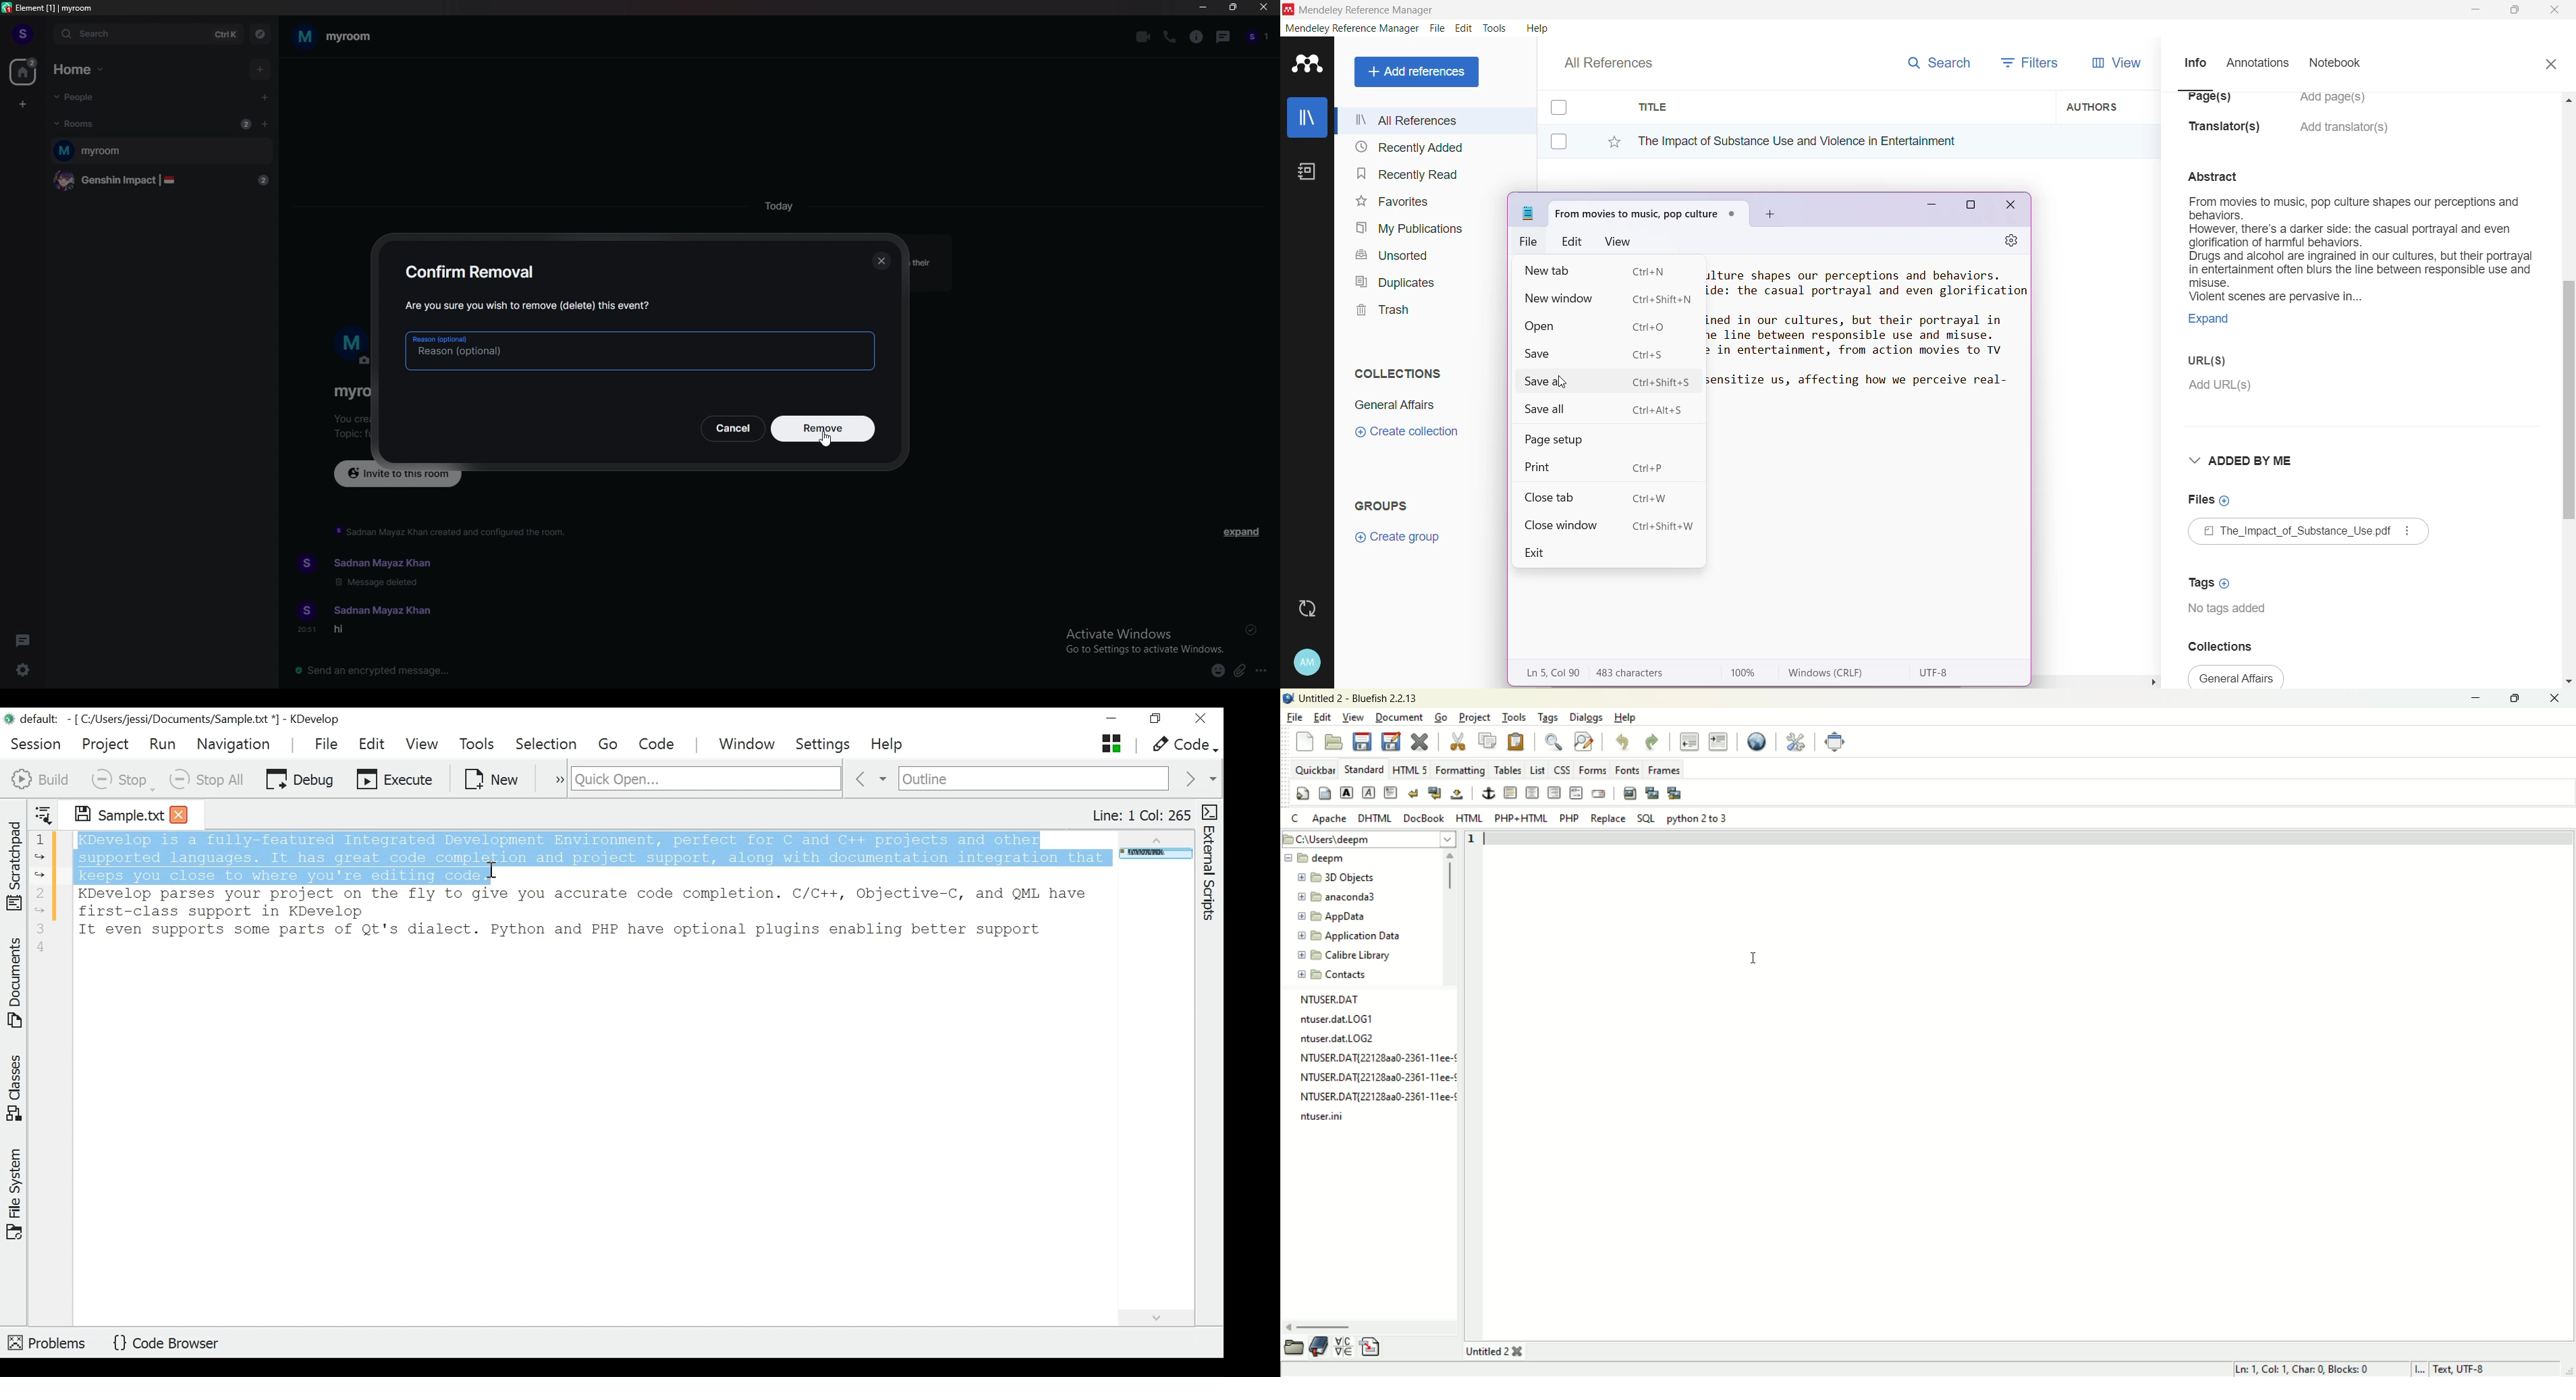 The image size is (2576, 1400). What do you see at coordinates (2359, 268) in the screenshot?
I see `Document summary selected to be copied` at bounding box center [2359, 268].